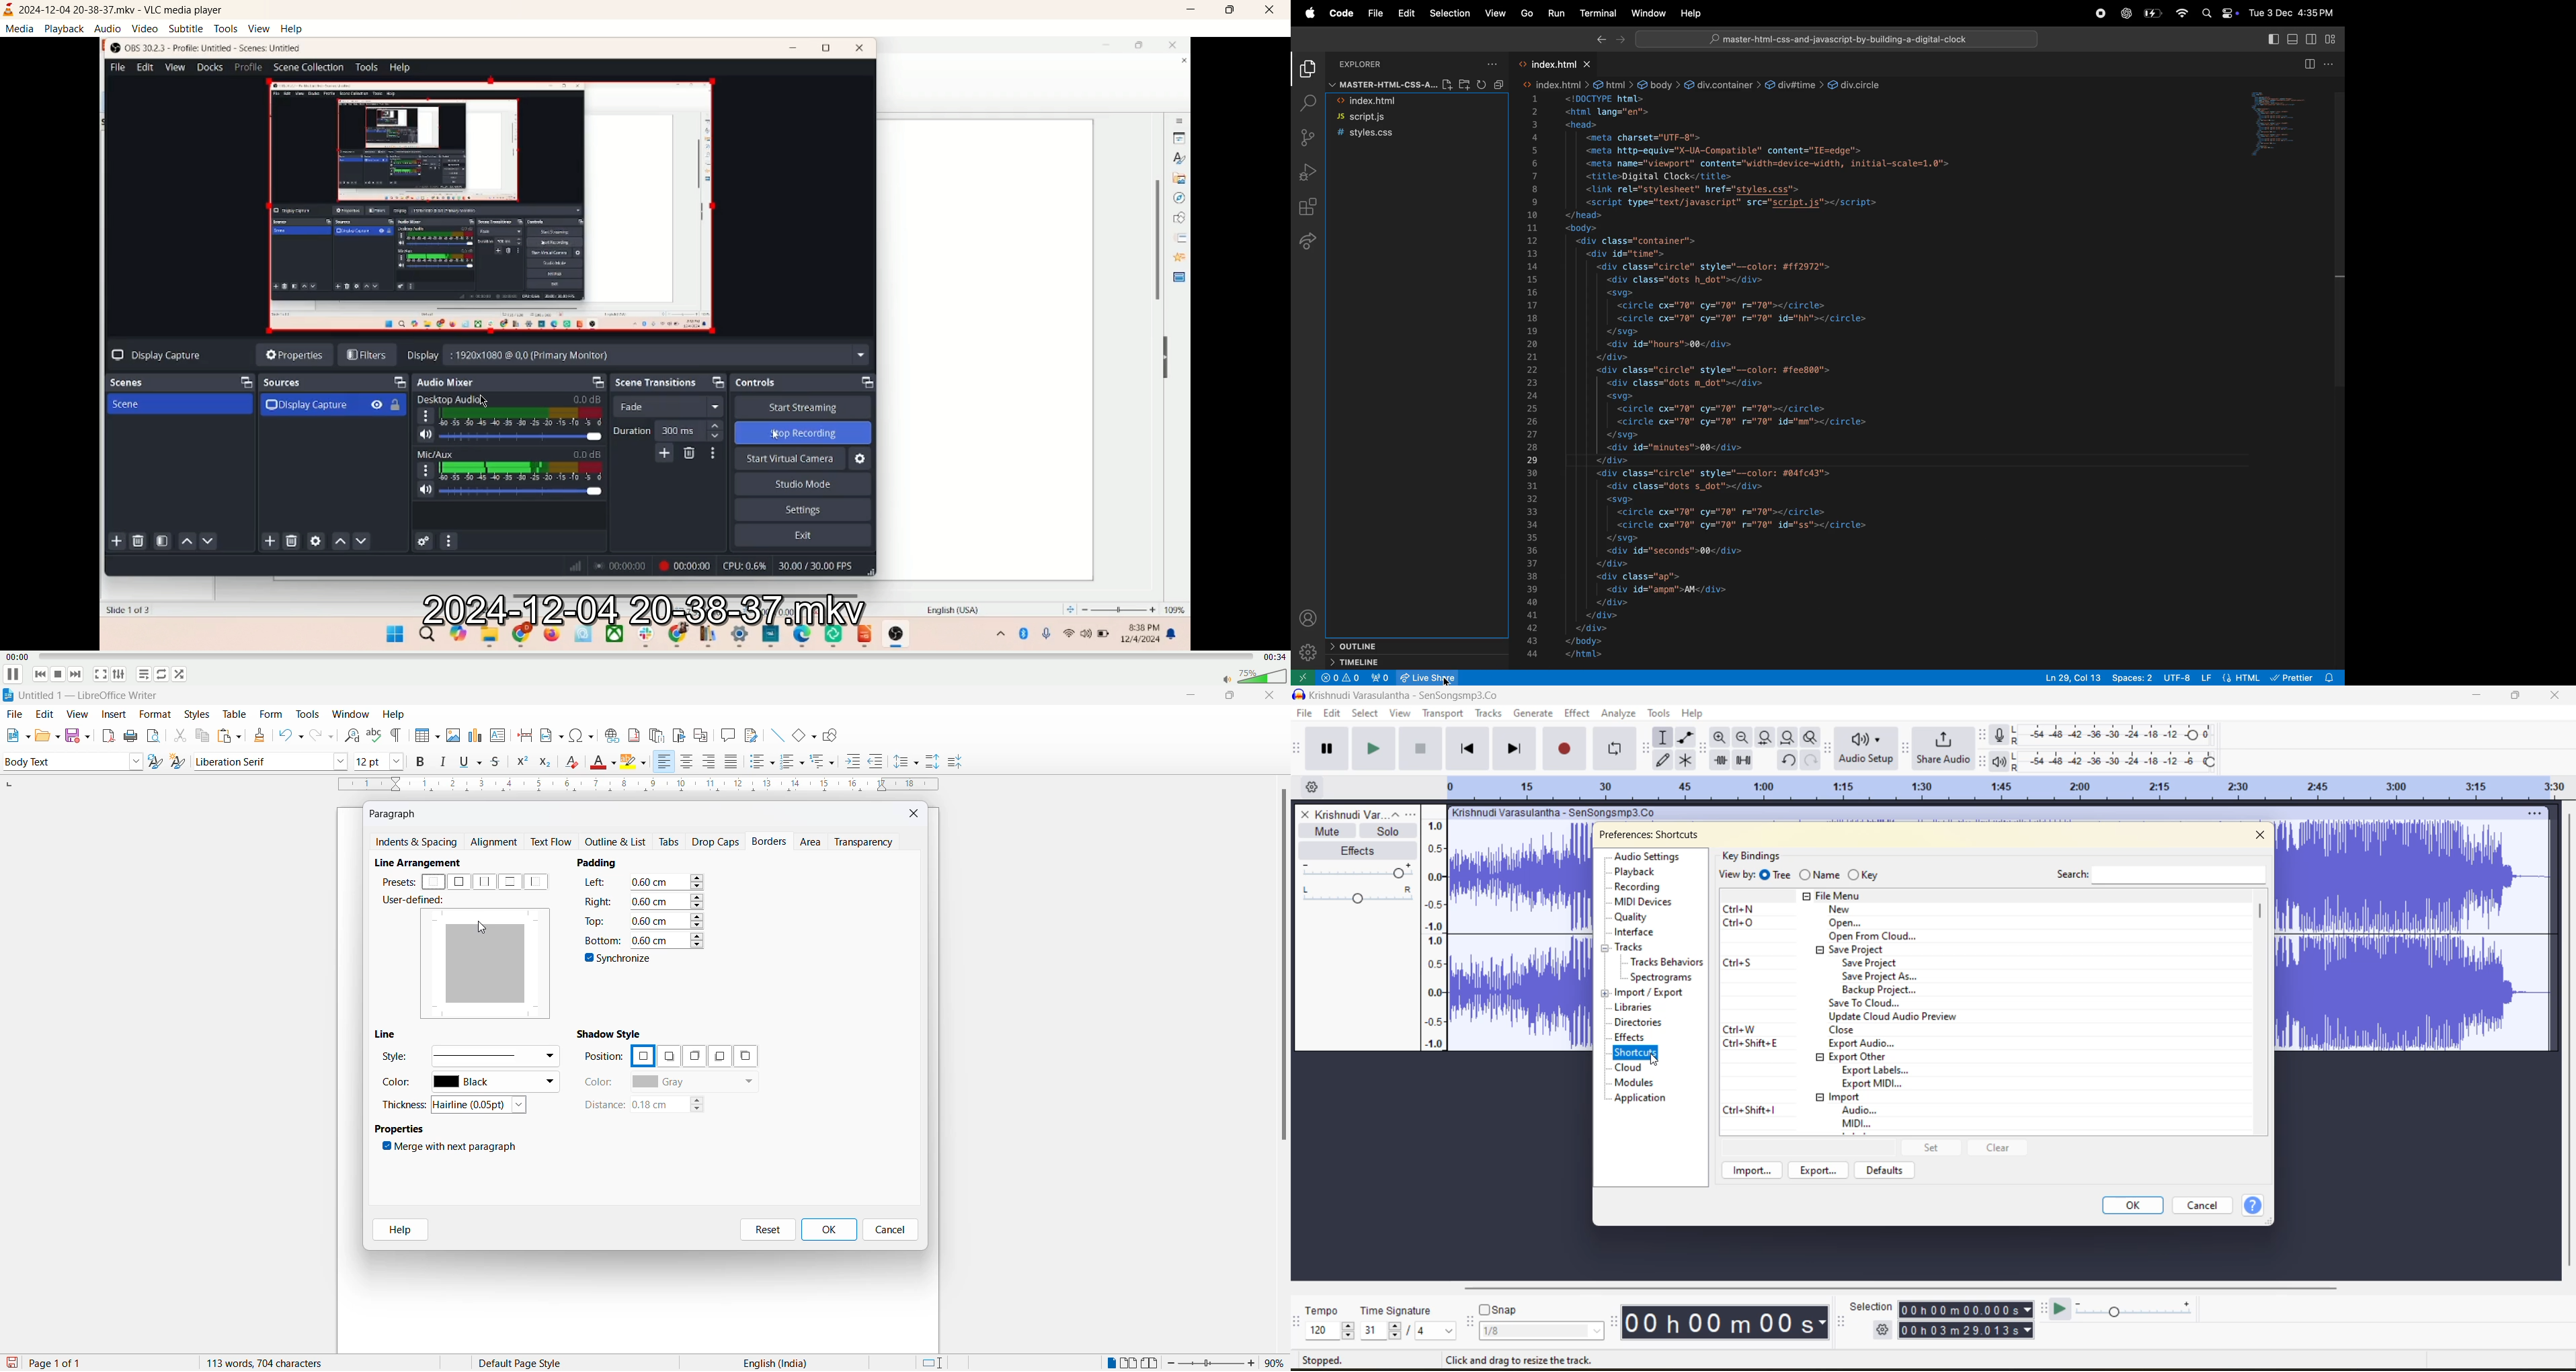 The image size is (2576, 1372). What do you see at coordinates (1647, 1080) in the screenshot?
I see `modules` at bounding box center [1647, 1080].